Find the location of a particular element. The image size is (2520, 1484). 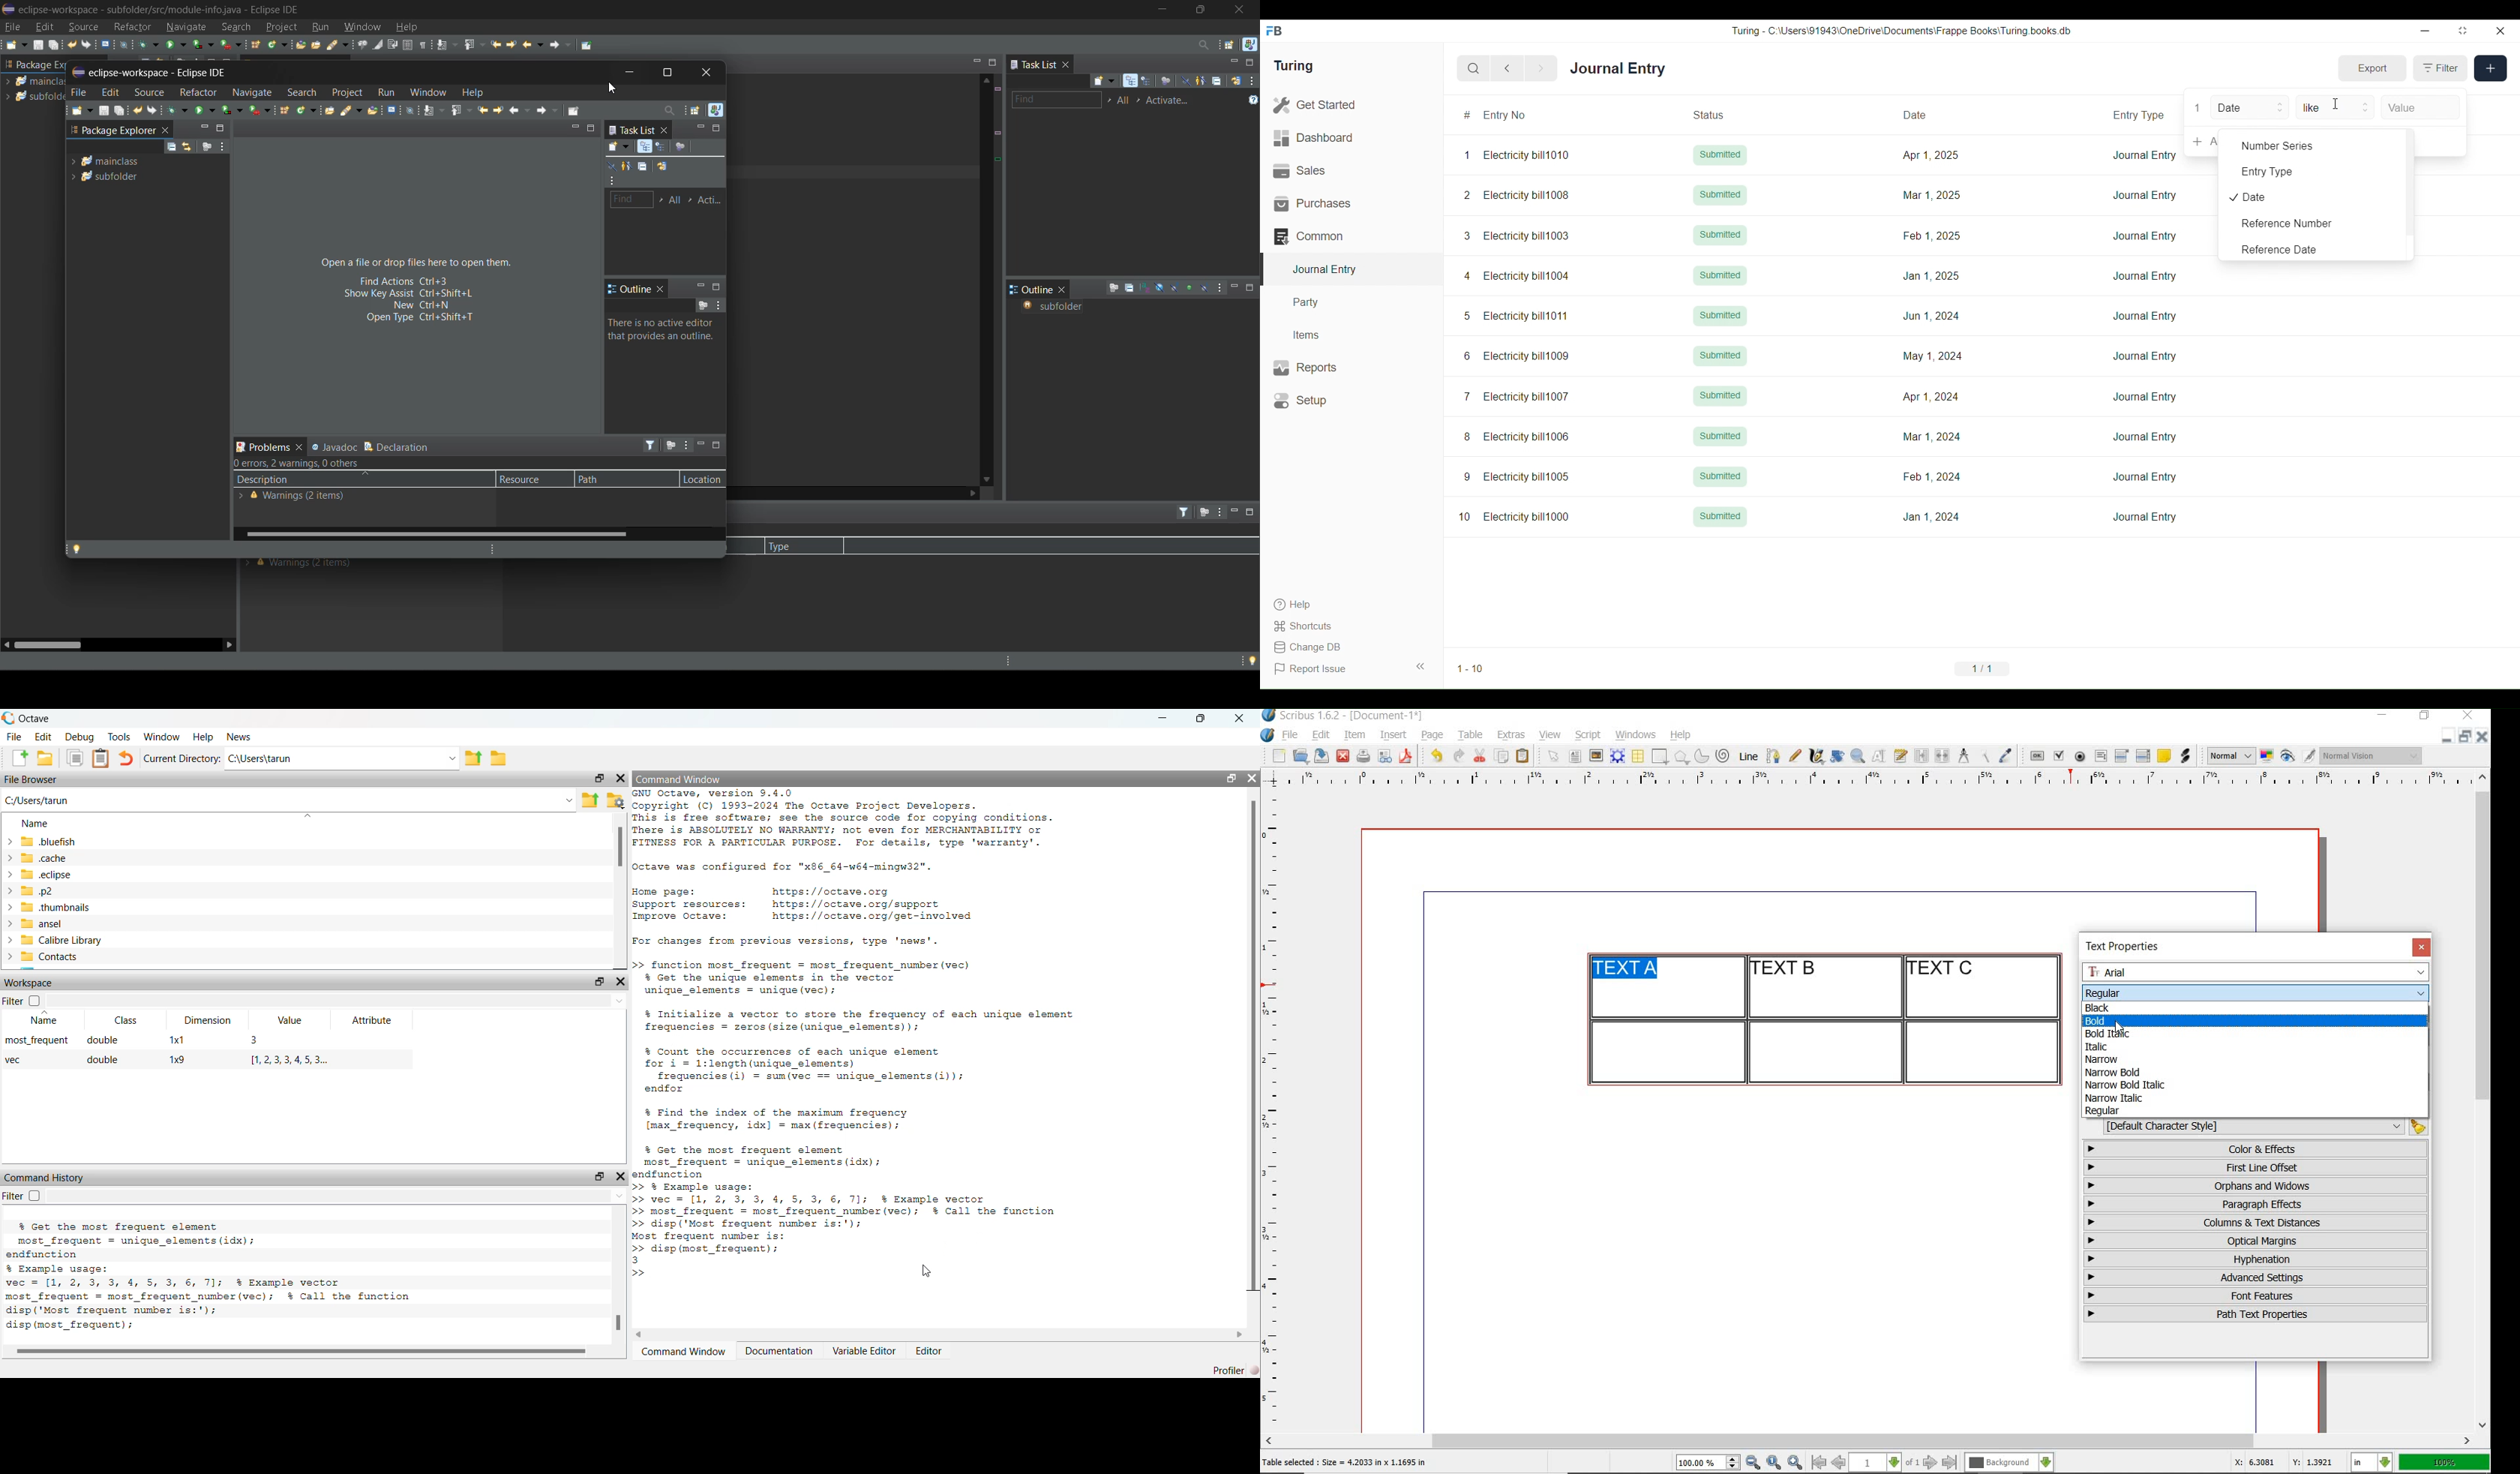

scrollbar is located at coordinates (2484, 1099).